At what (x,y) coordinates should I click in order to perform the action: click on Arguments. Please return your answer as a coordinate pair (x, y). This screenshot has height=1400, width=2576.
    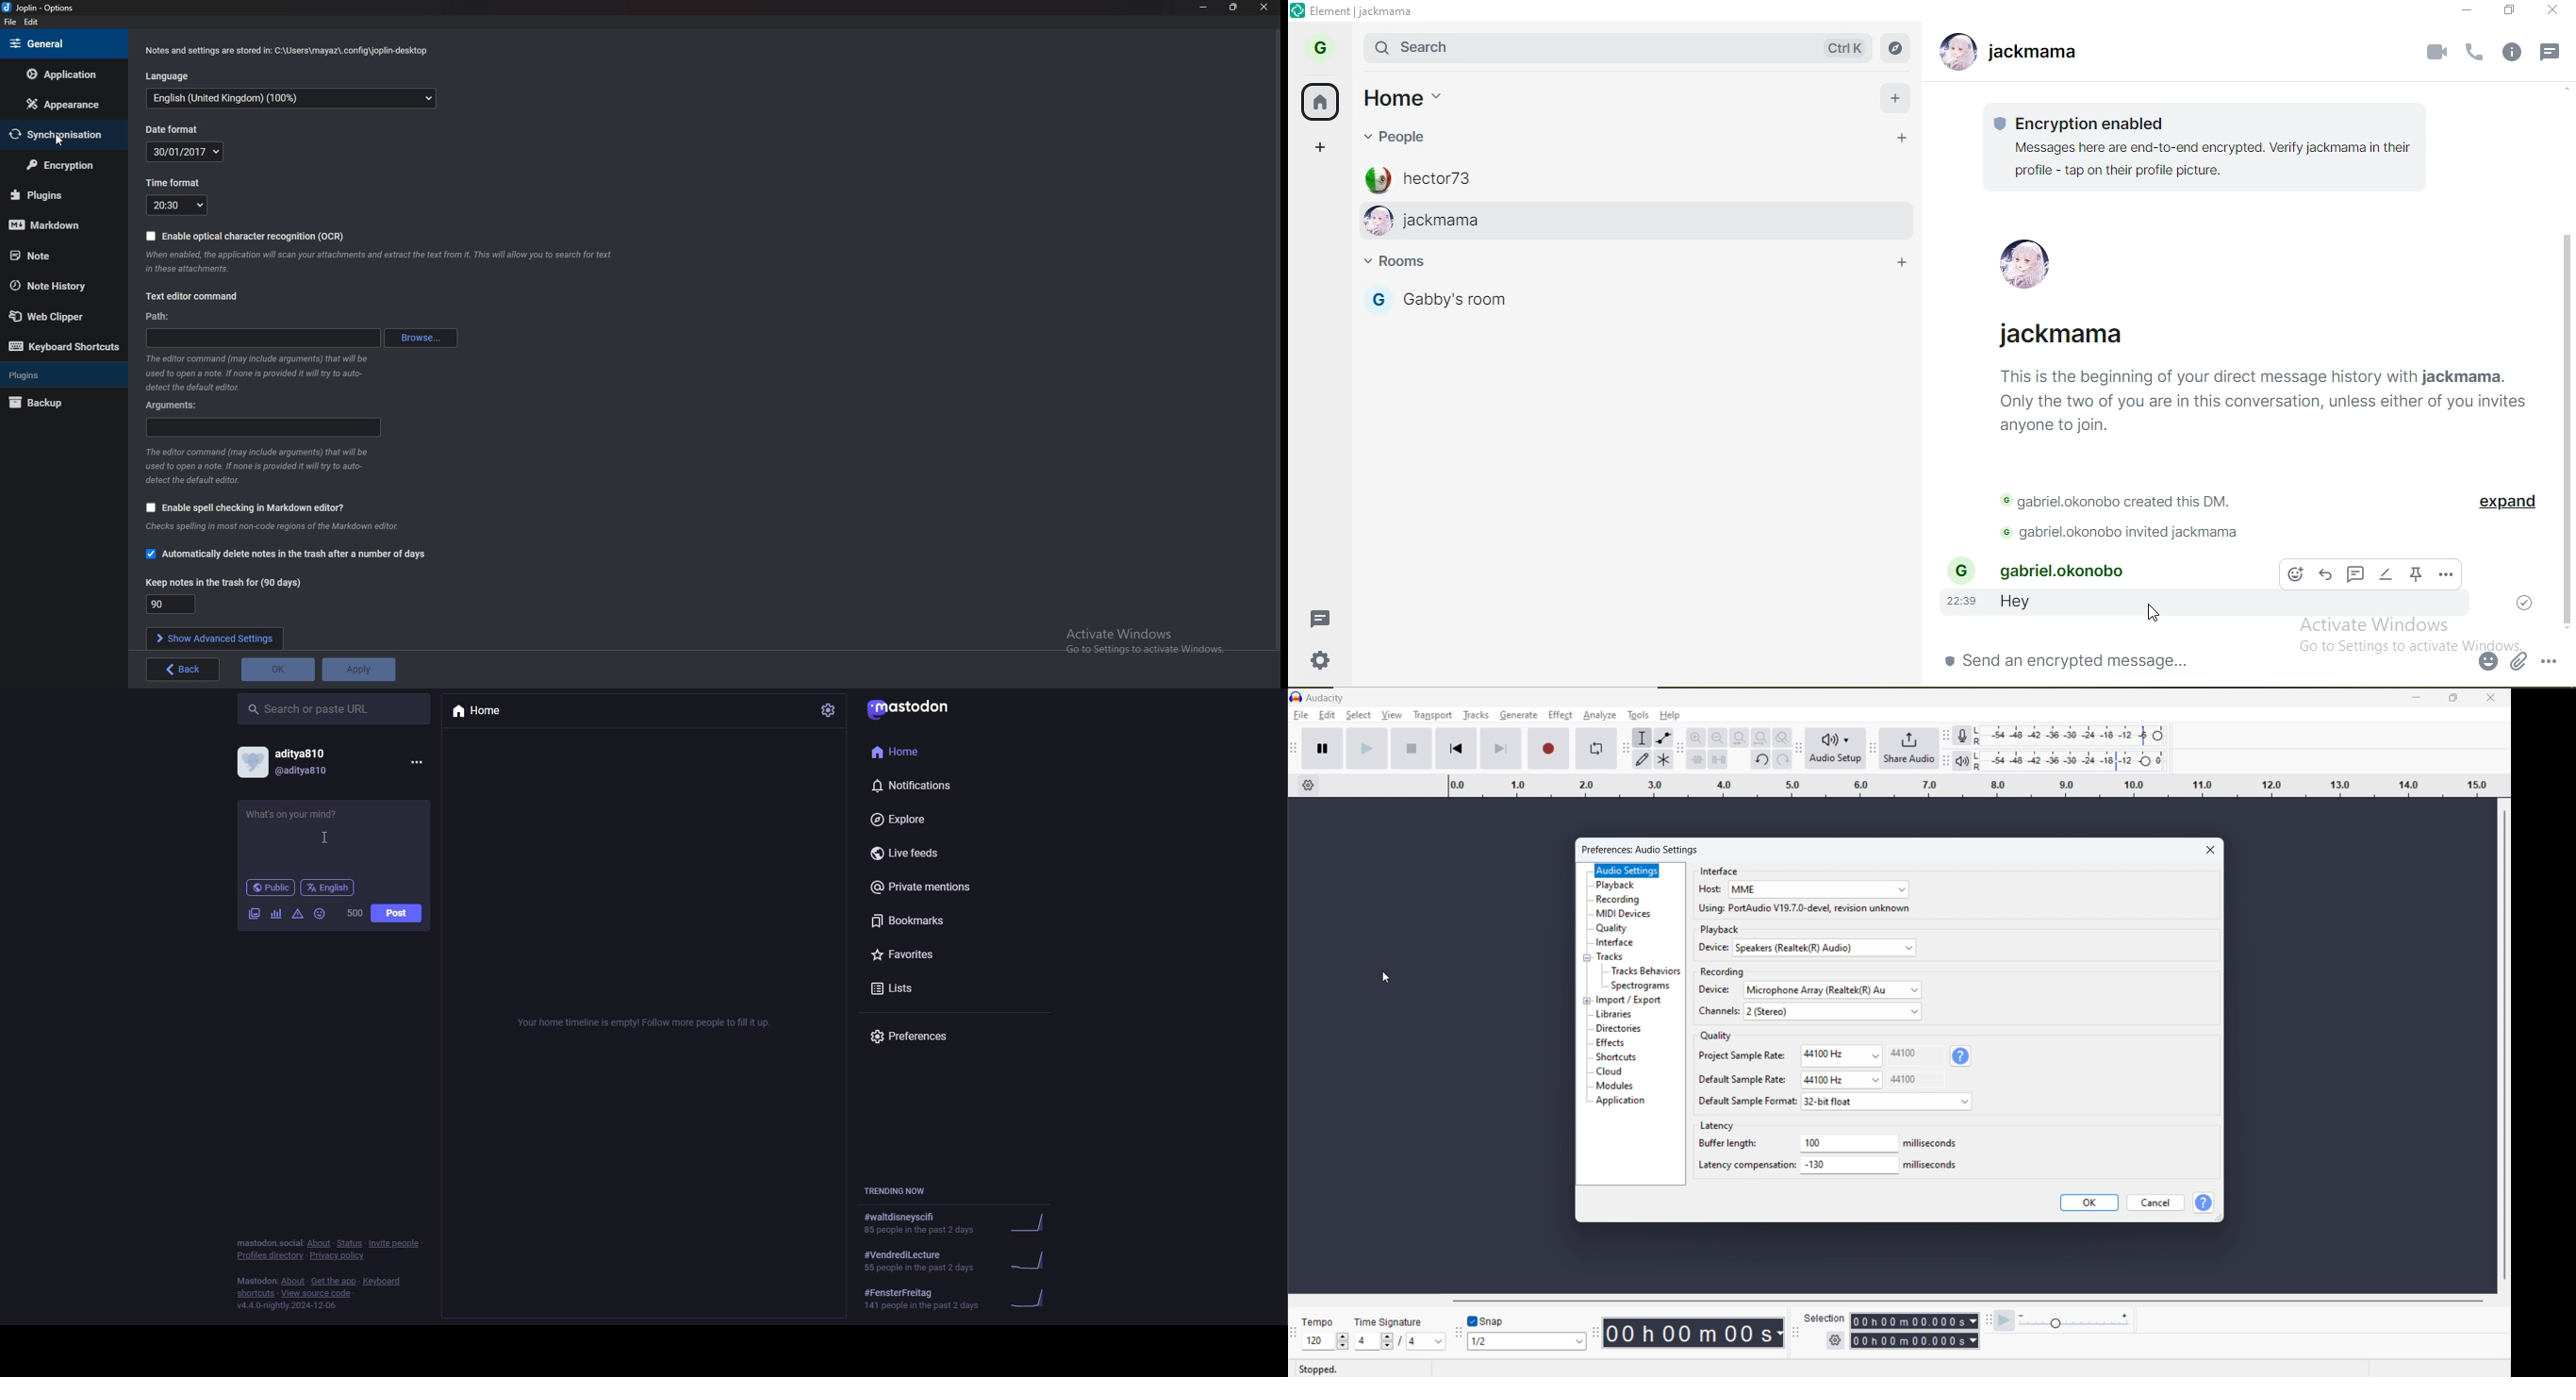
    Looking at the image, I should click on (169, 404).